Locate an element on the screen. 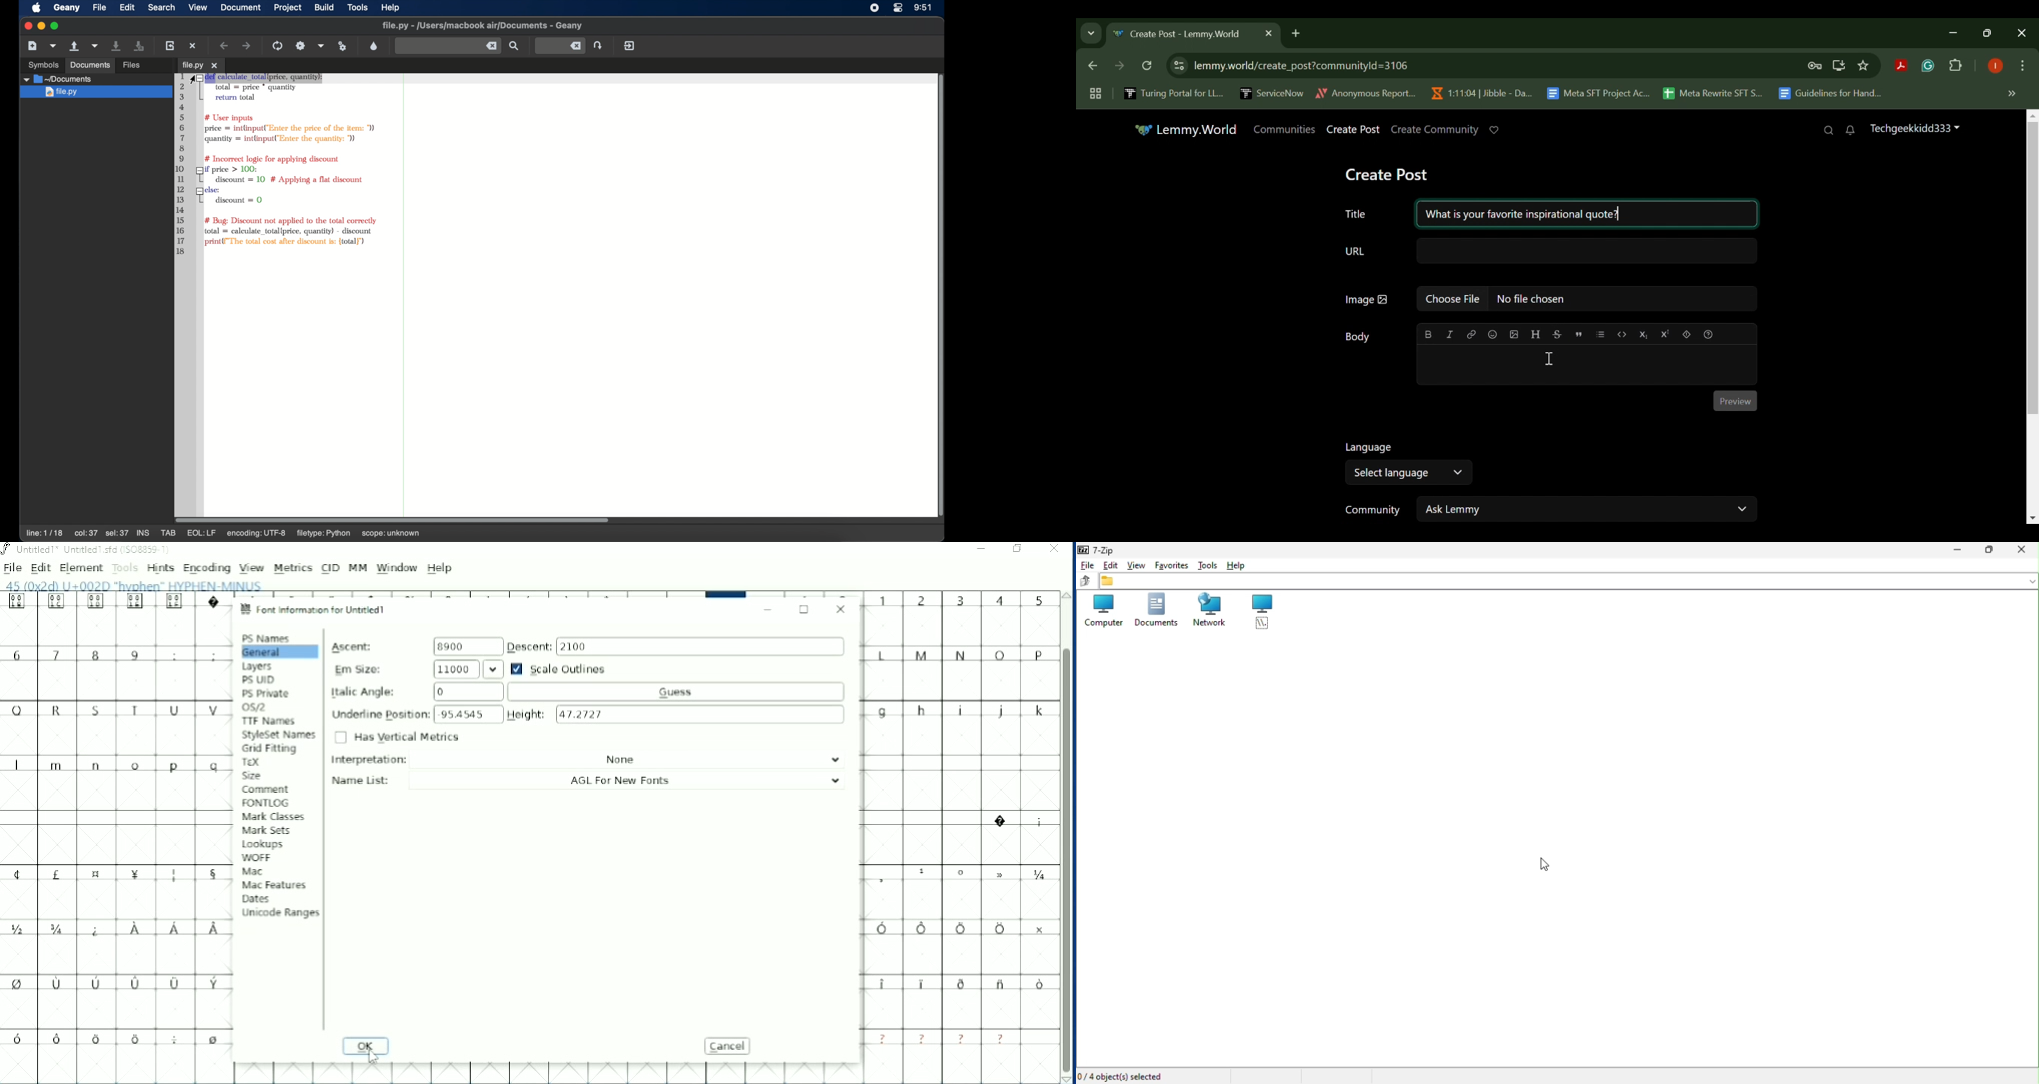 Image resolution: width=2044 pixels, height=1092 pixels. ServiceNow is located at coordinates (1272, 93).